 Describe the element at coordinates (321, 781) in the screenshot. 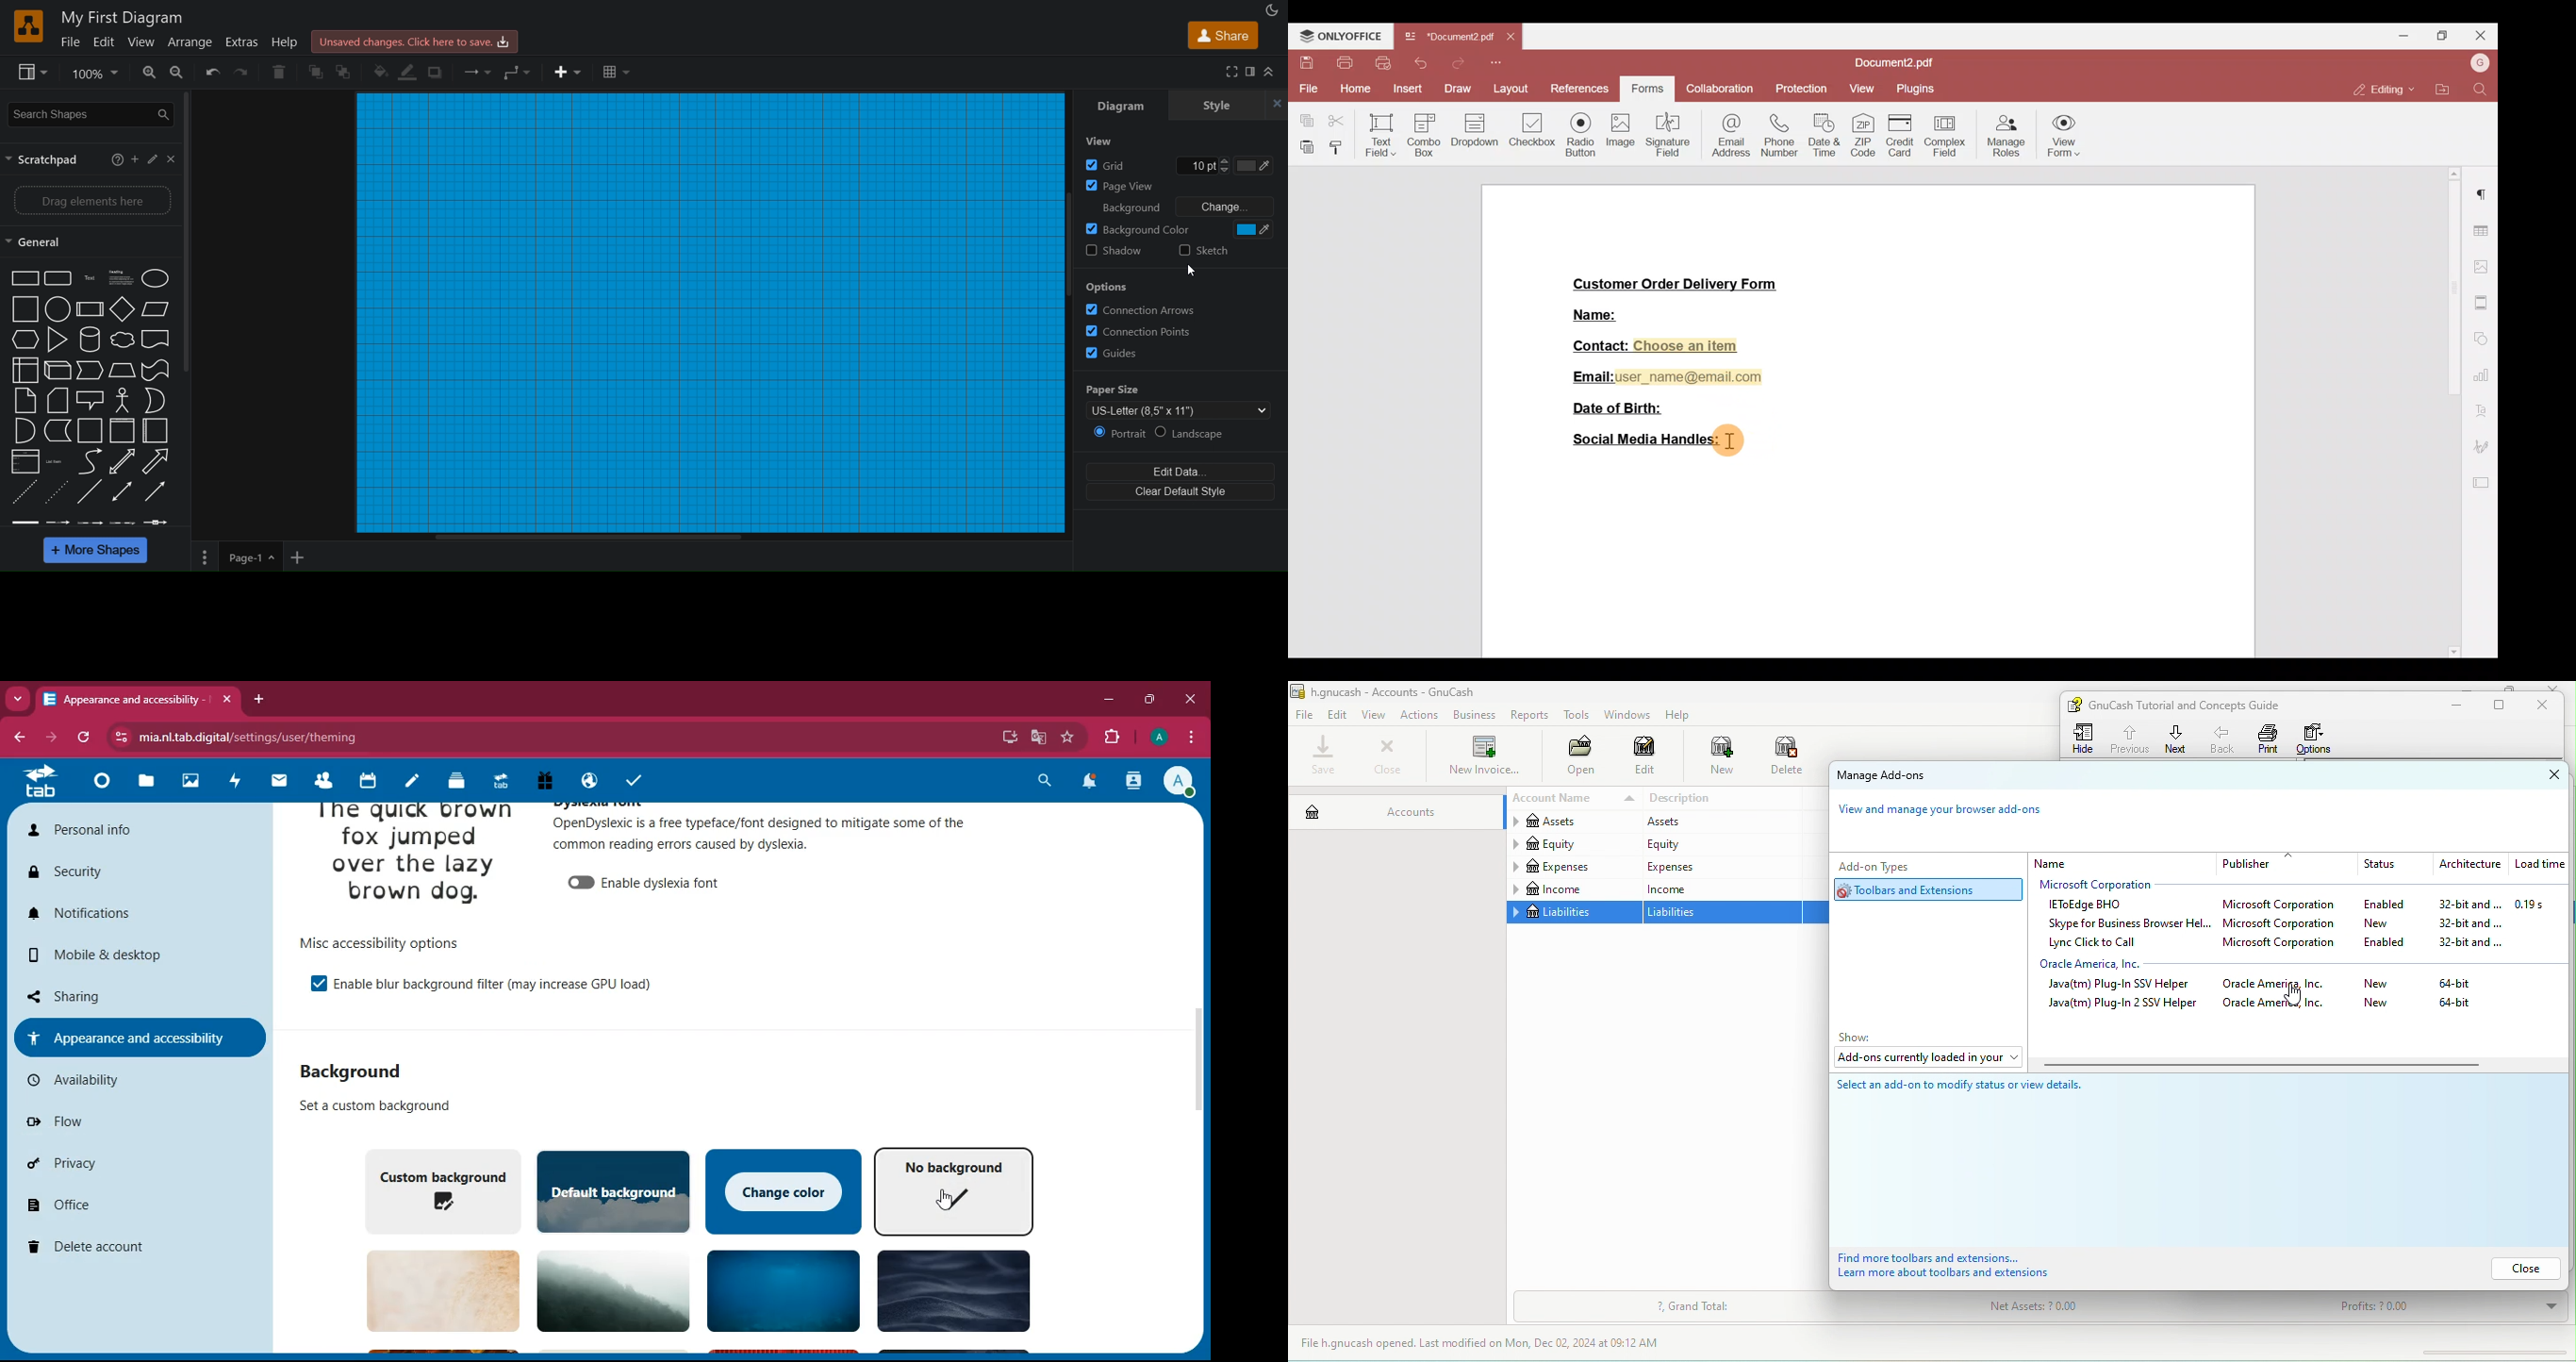

I see `friends` at that location.